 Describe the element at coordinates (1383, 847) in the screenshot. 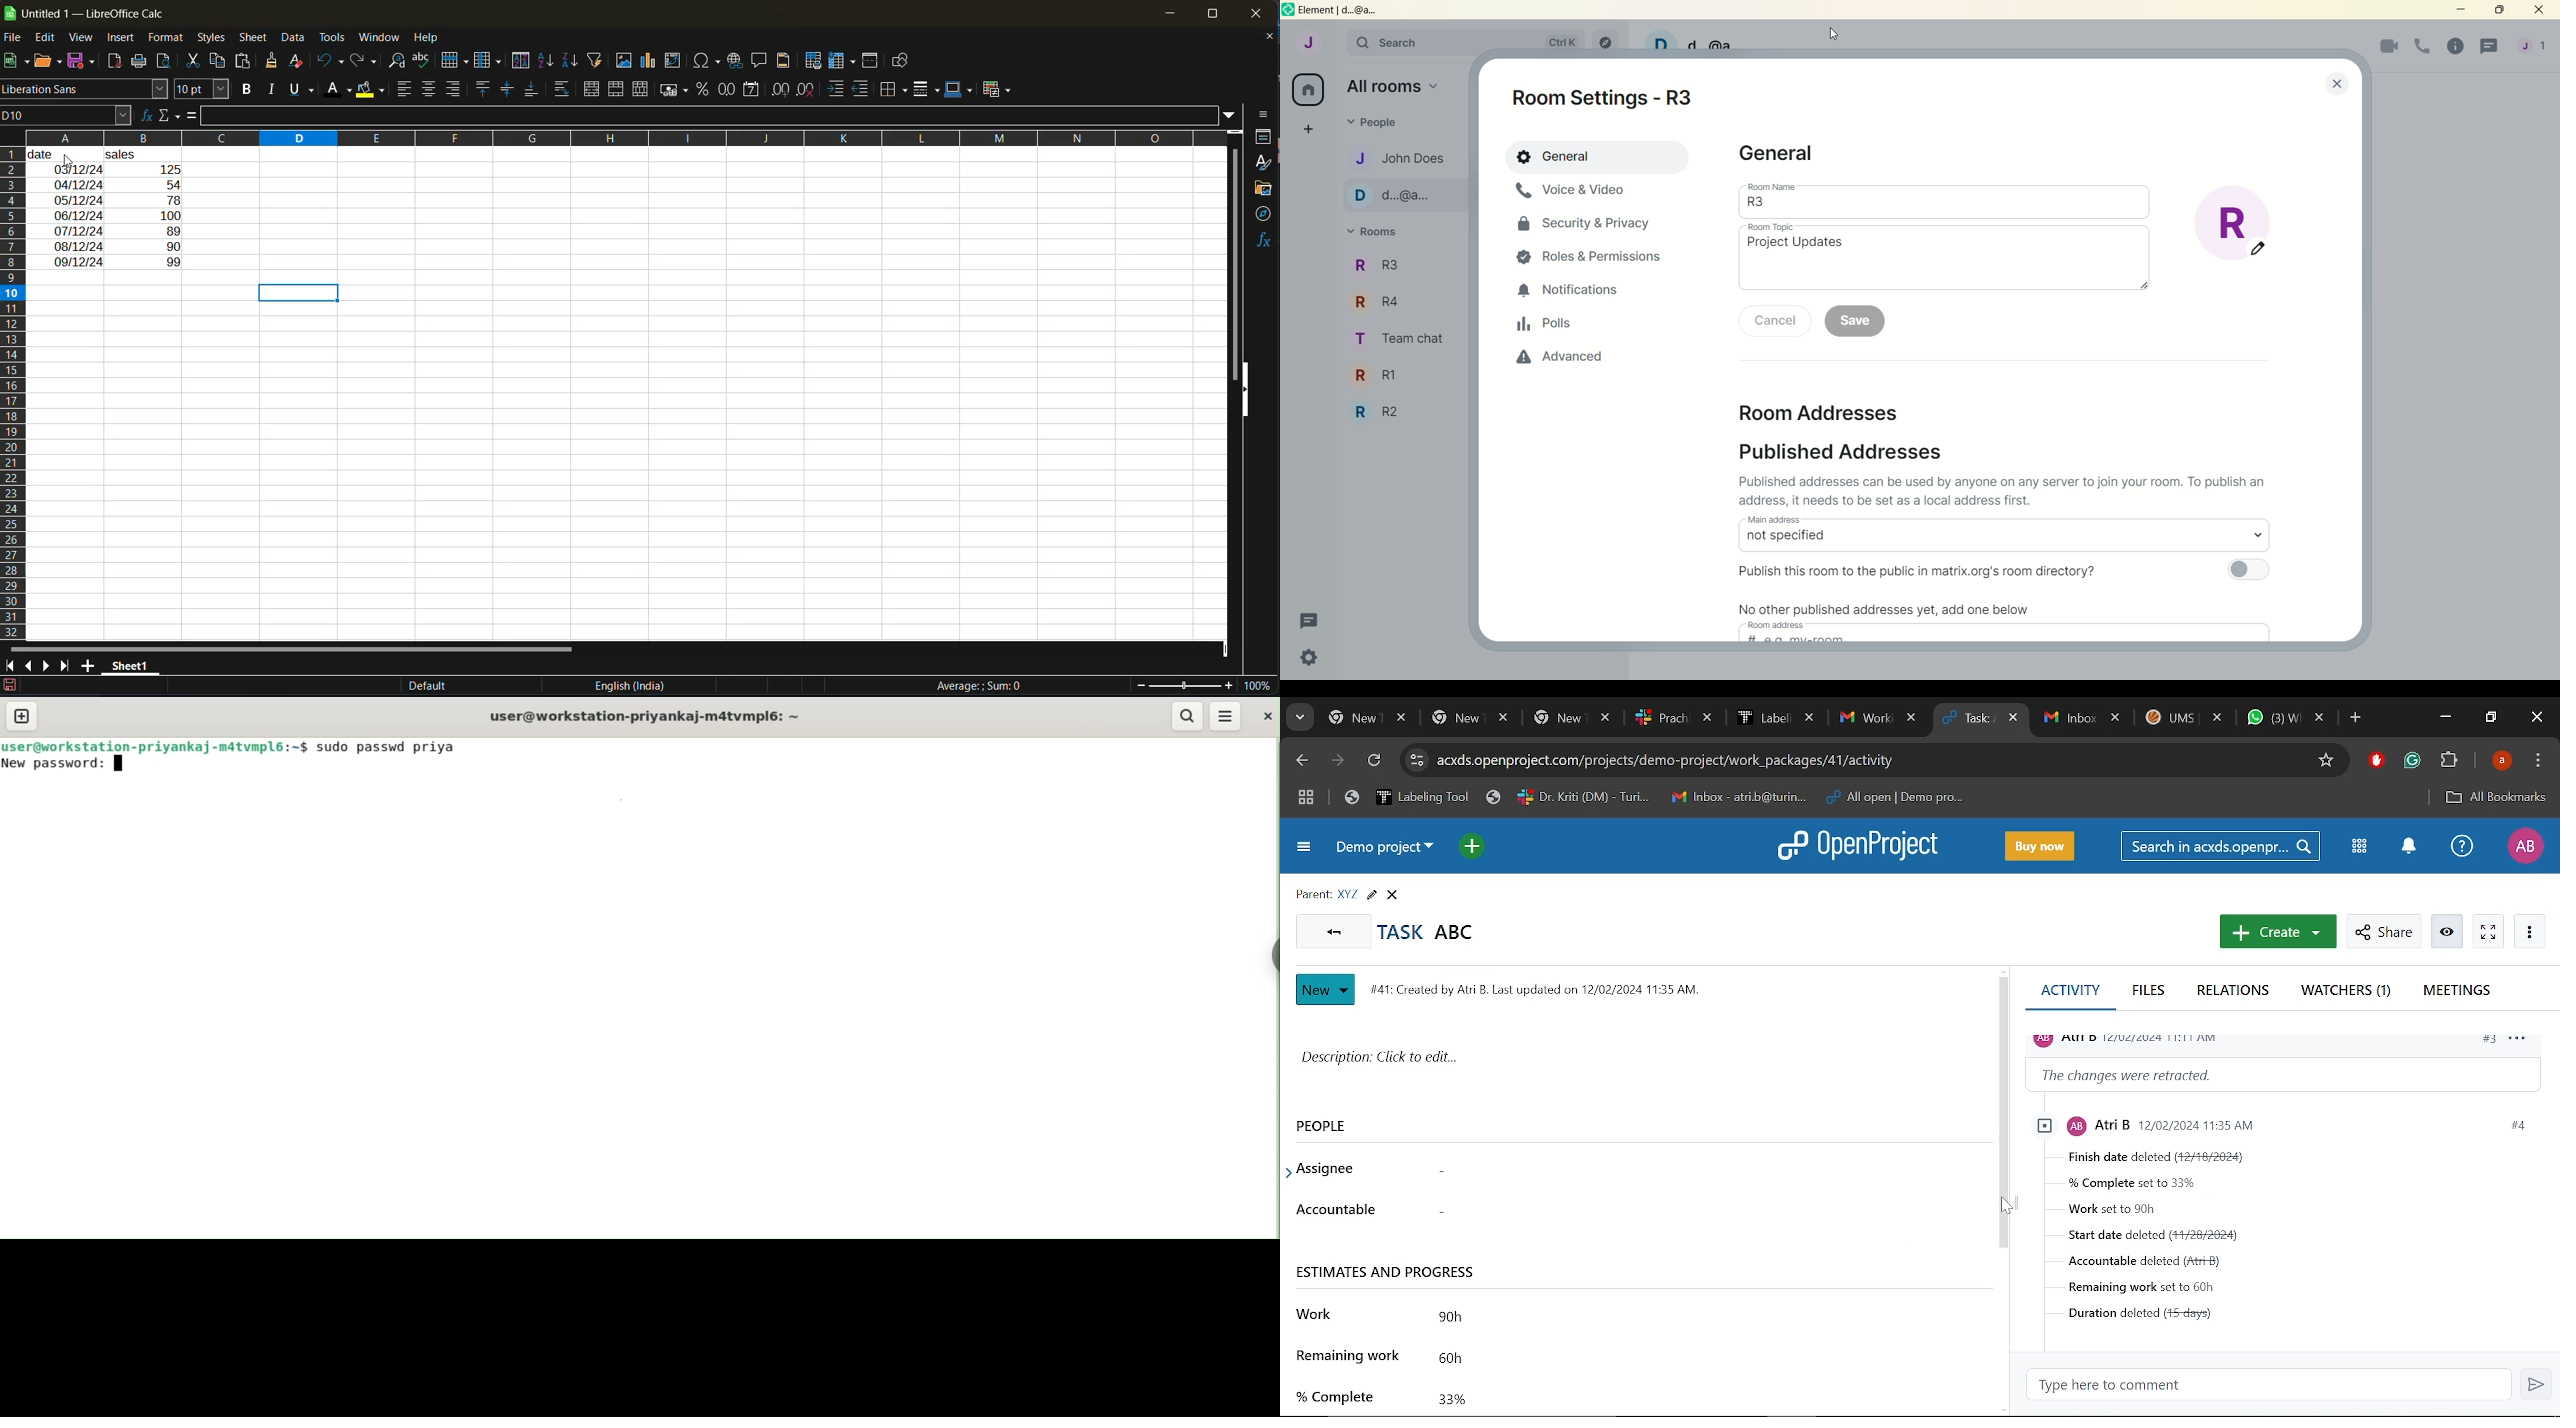

I see `Current project` at that location.